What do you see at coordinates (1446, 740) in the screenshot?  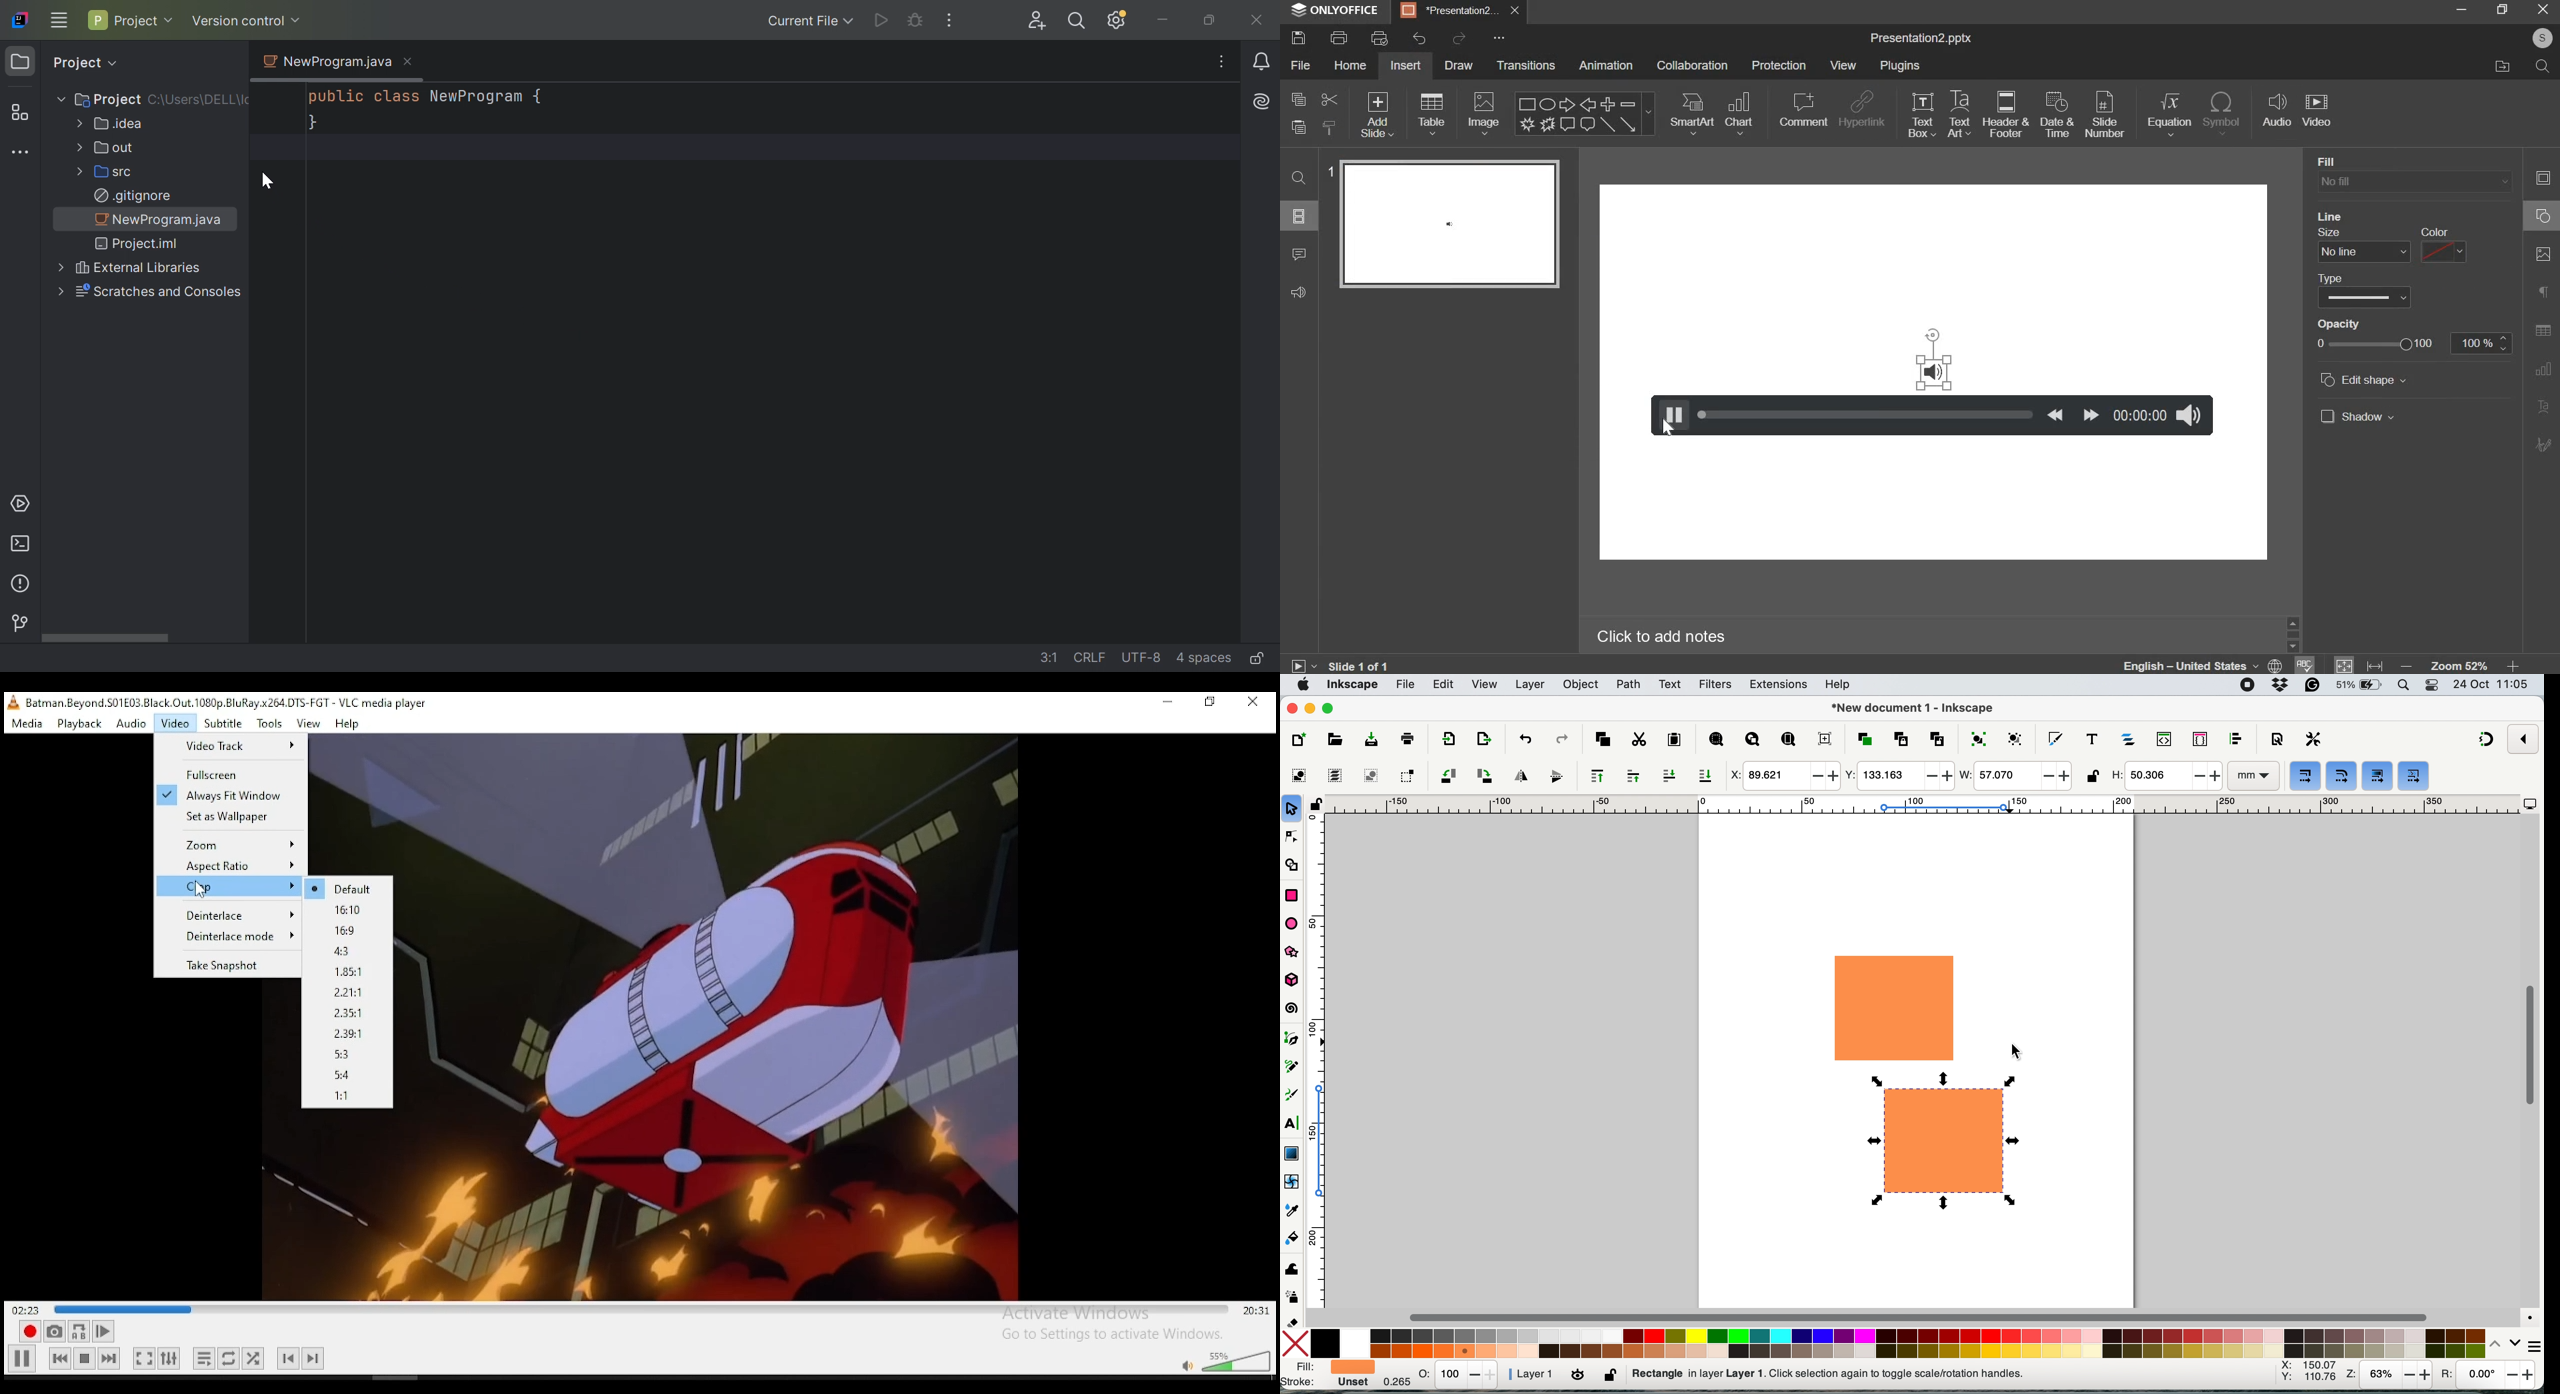 I see `import` at bounding box center [1446, 740].